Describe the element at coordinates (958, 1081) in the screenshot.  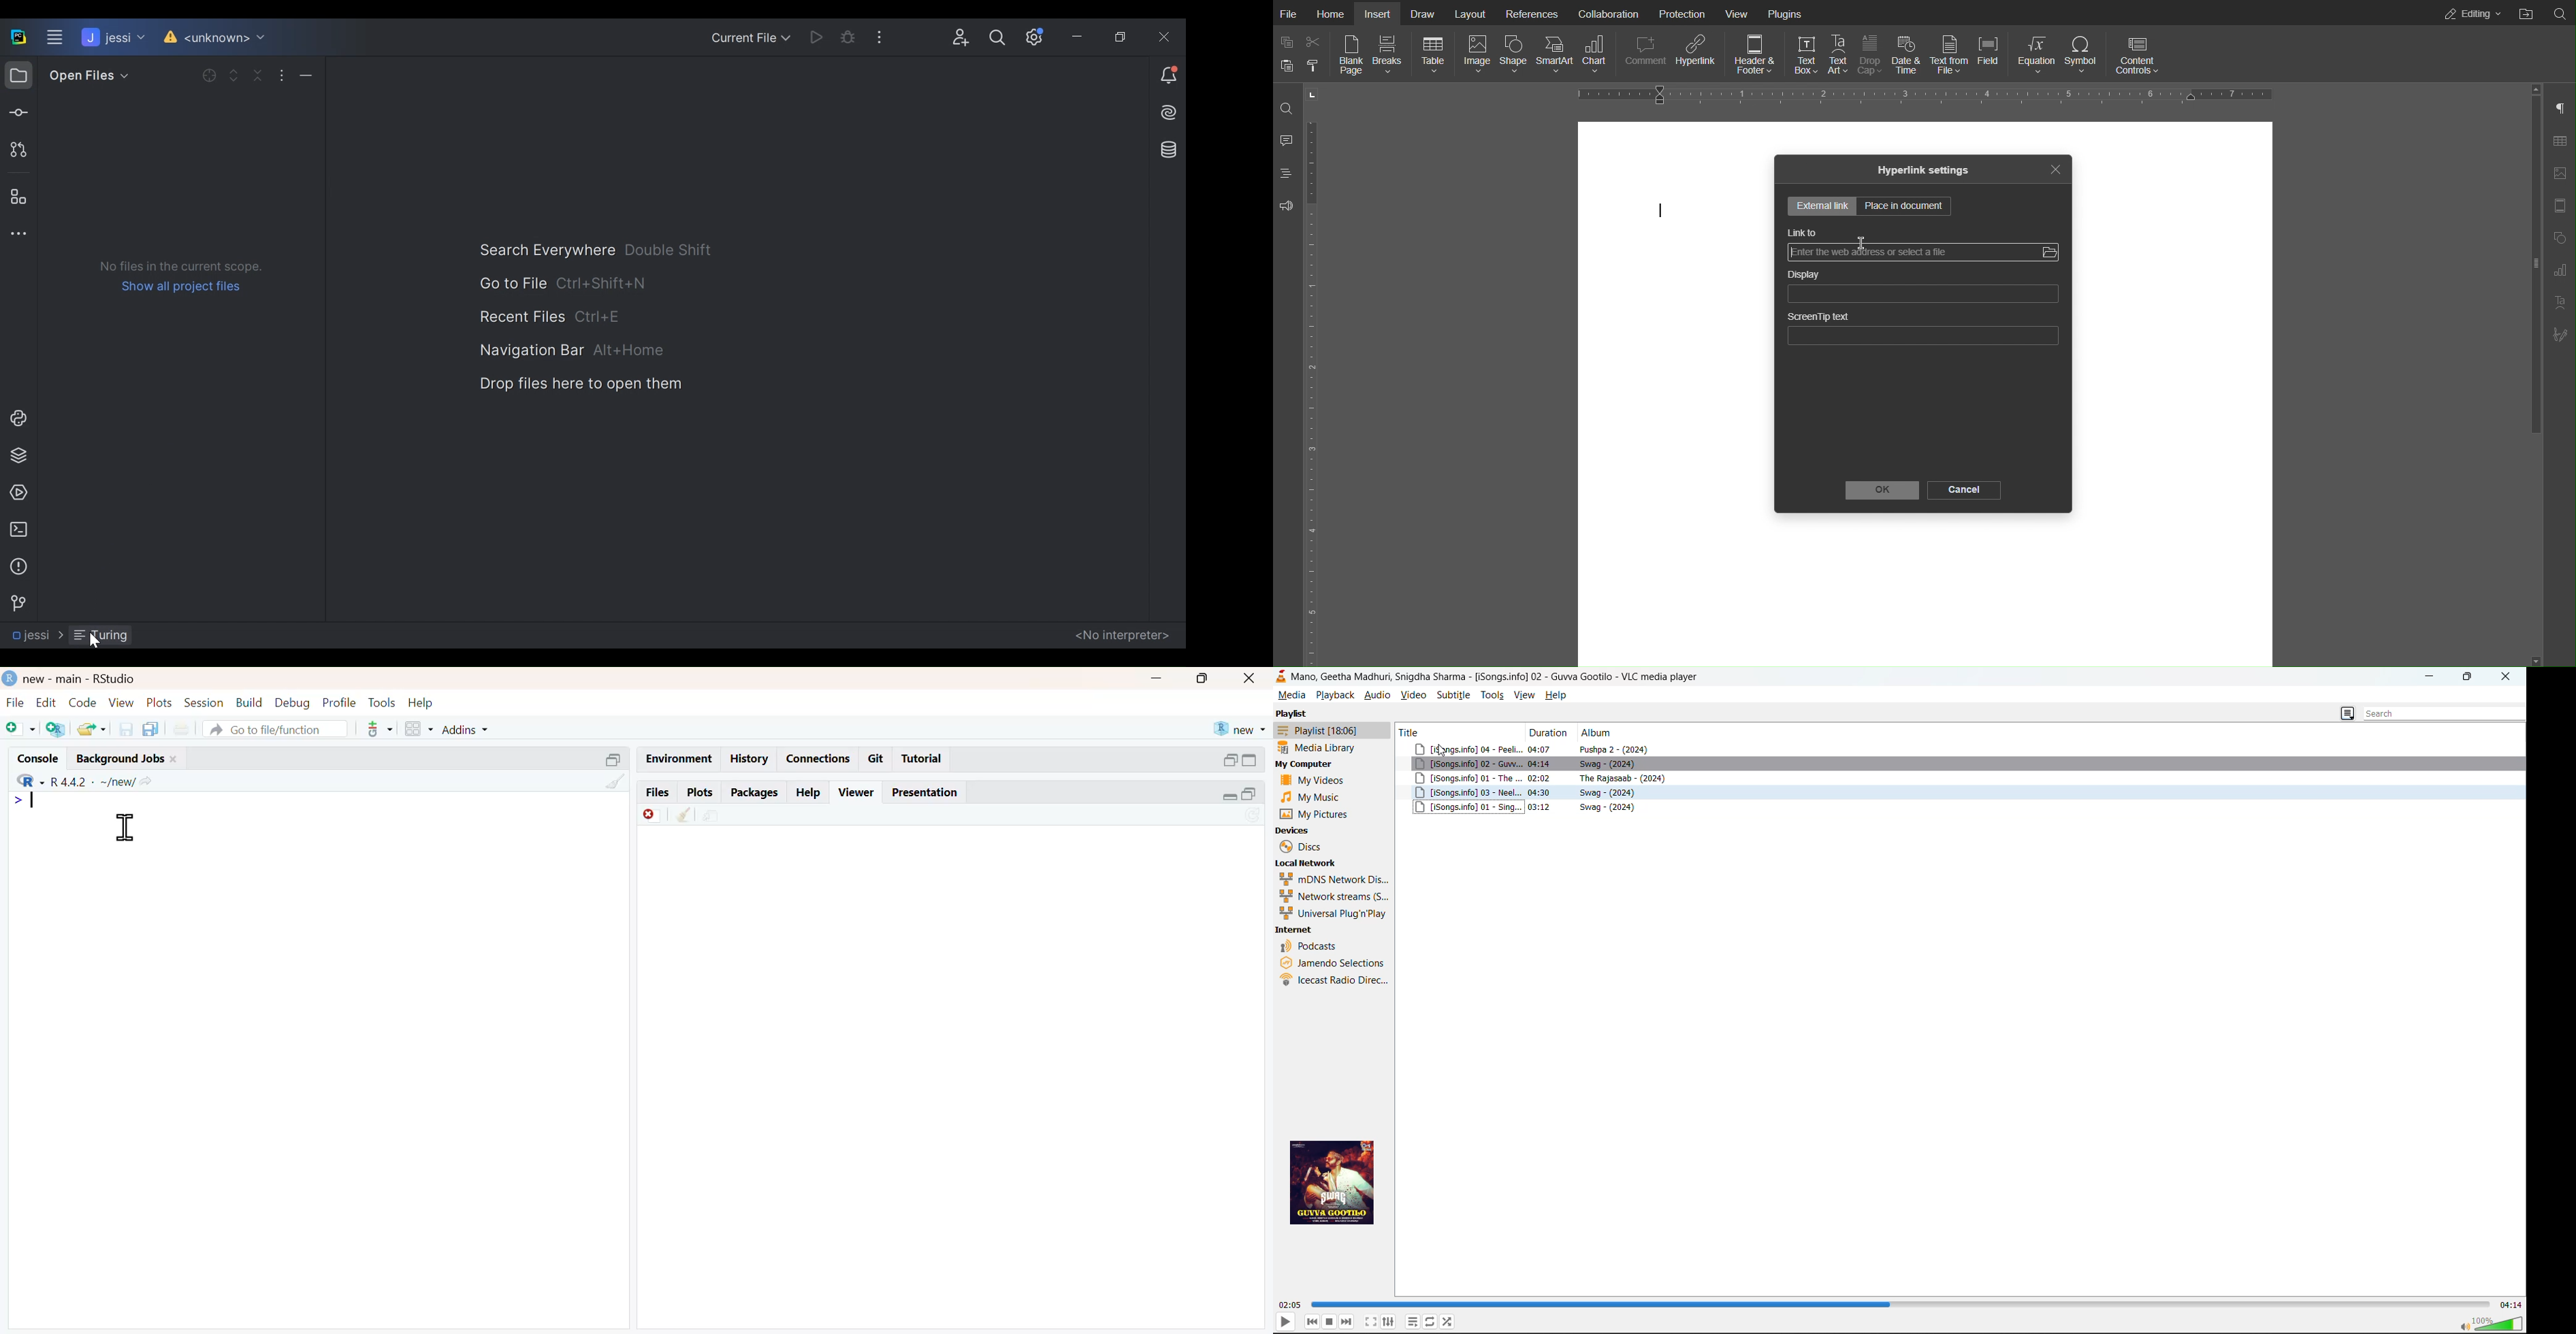
I see `empty area` at that location.